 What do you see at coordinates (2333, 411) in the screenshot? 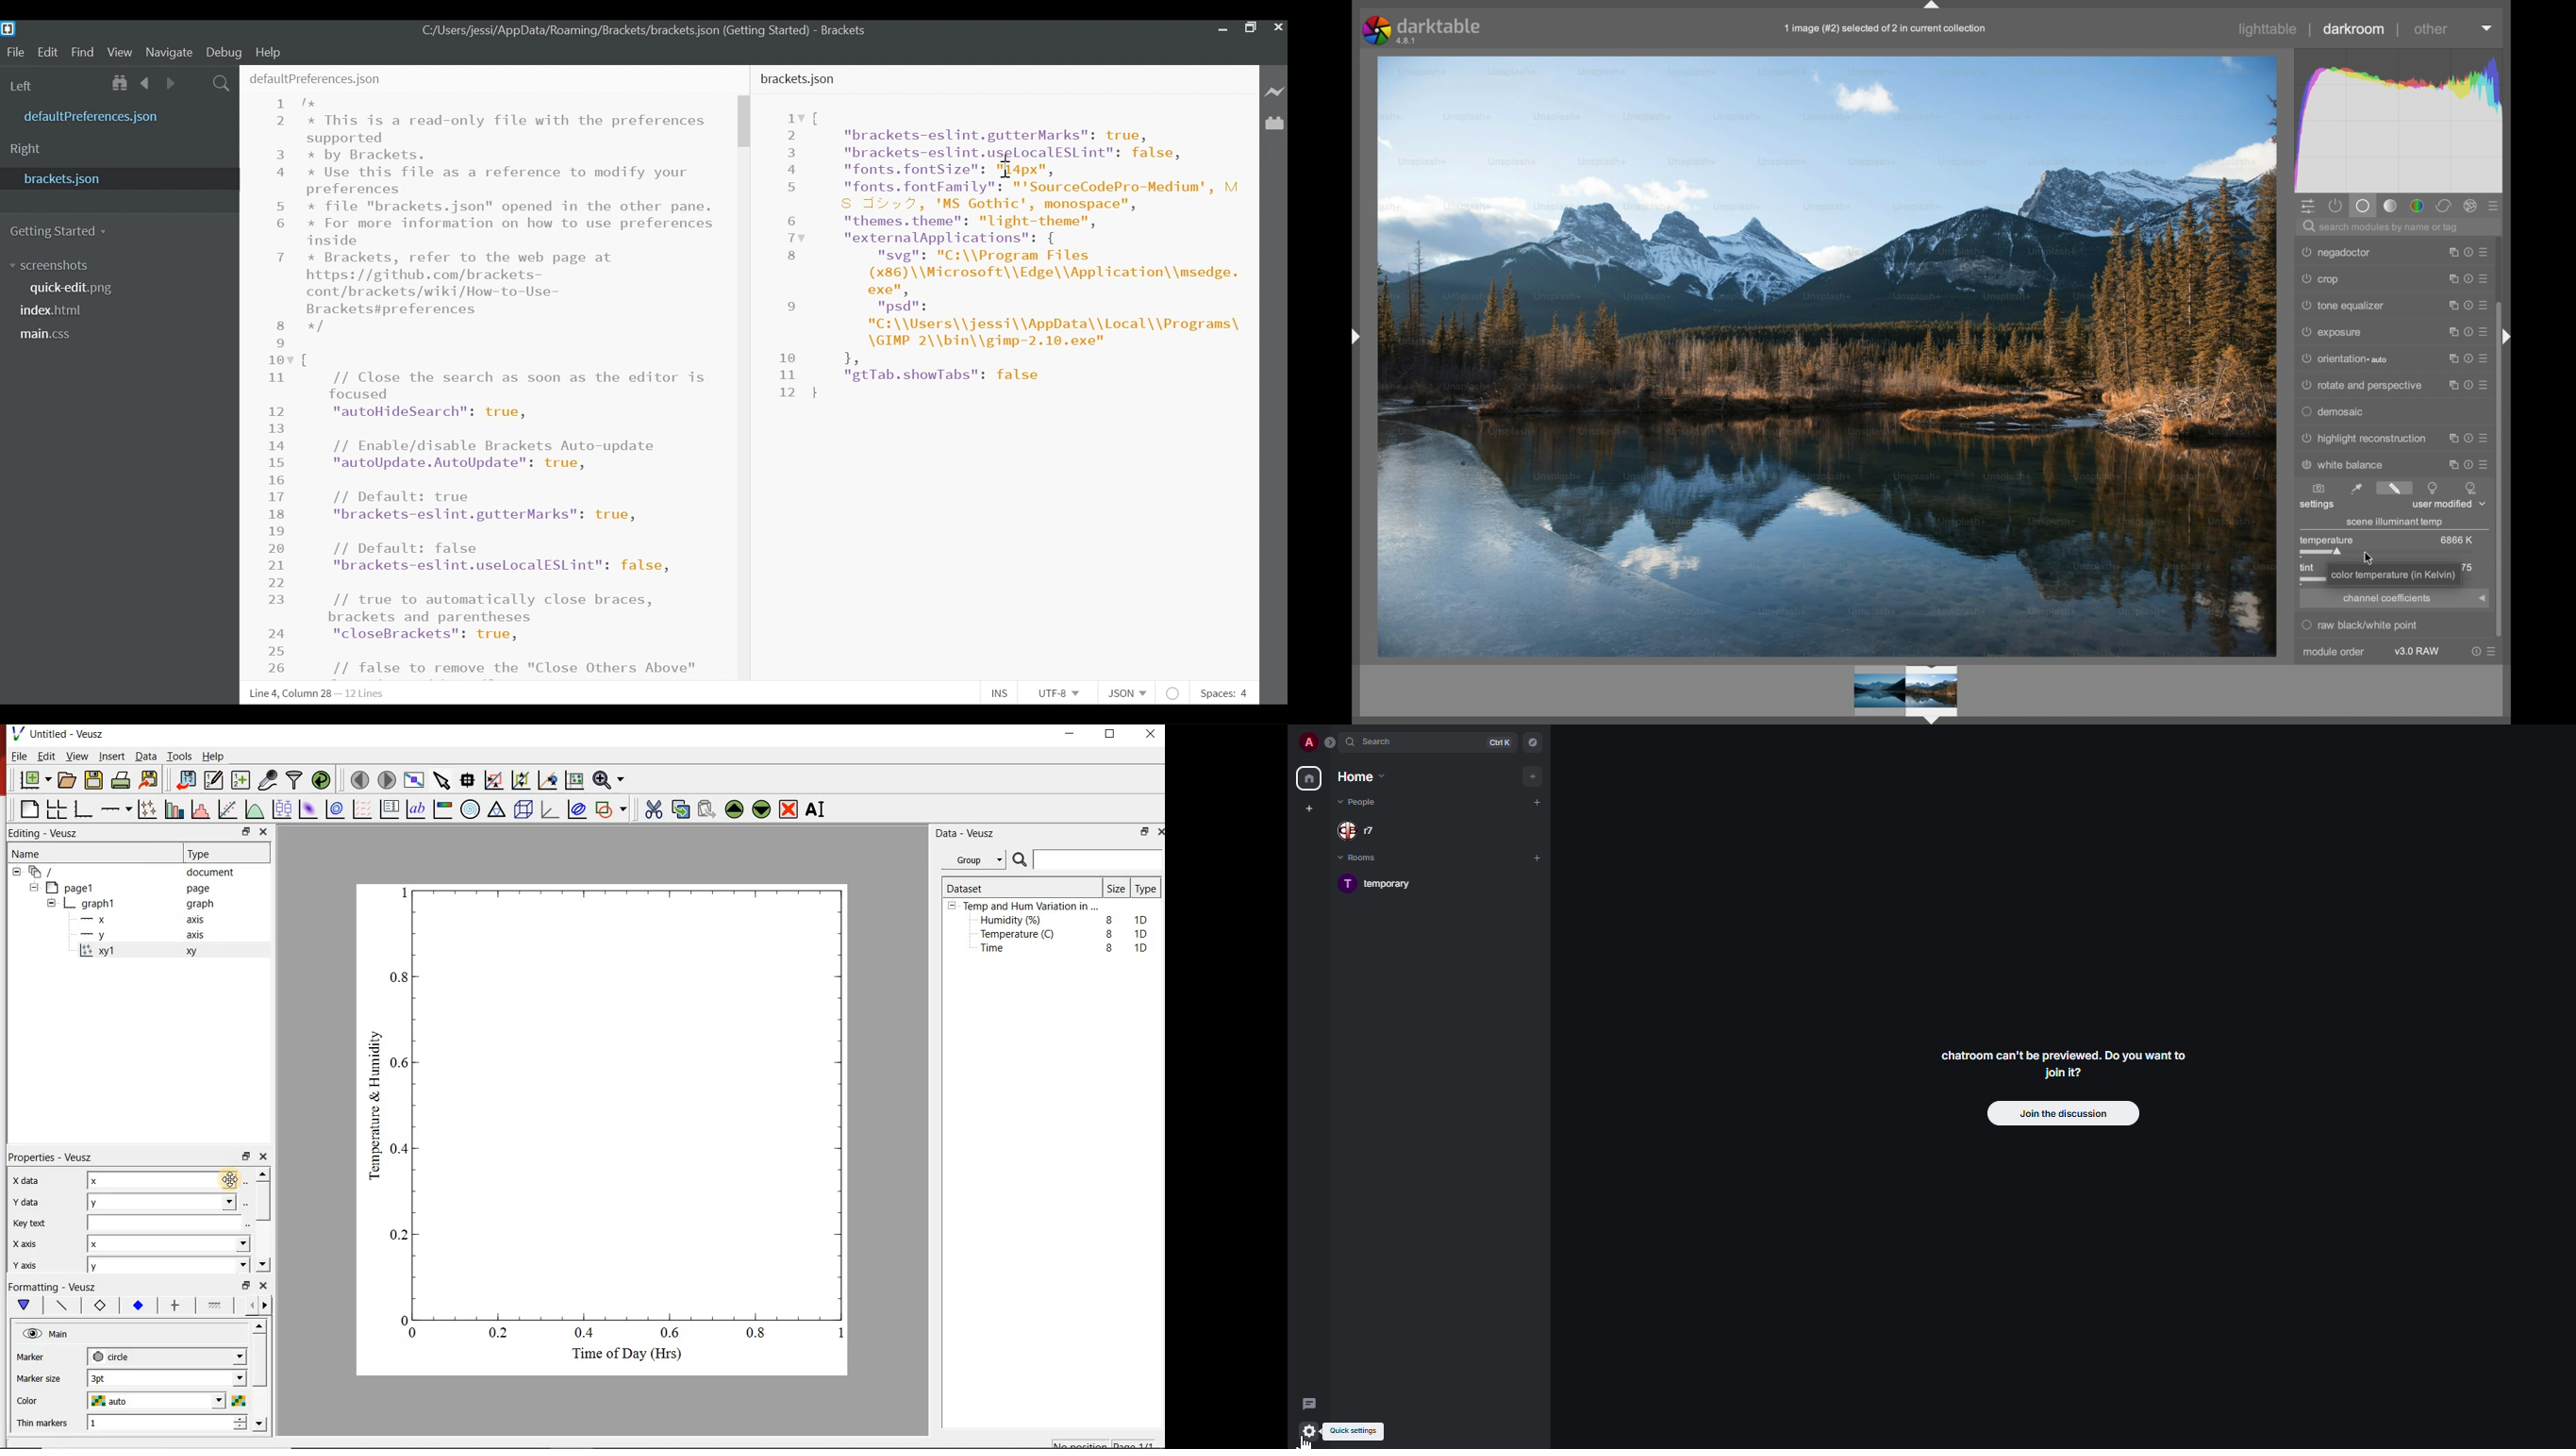
I see `demosaic` at bounding box center [2333, 411].